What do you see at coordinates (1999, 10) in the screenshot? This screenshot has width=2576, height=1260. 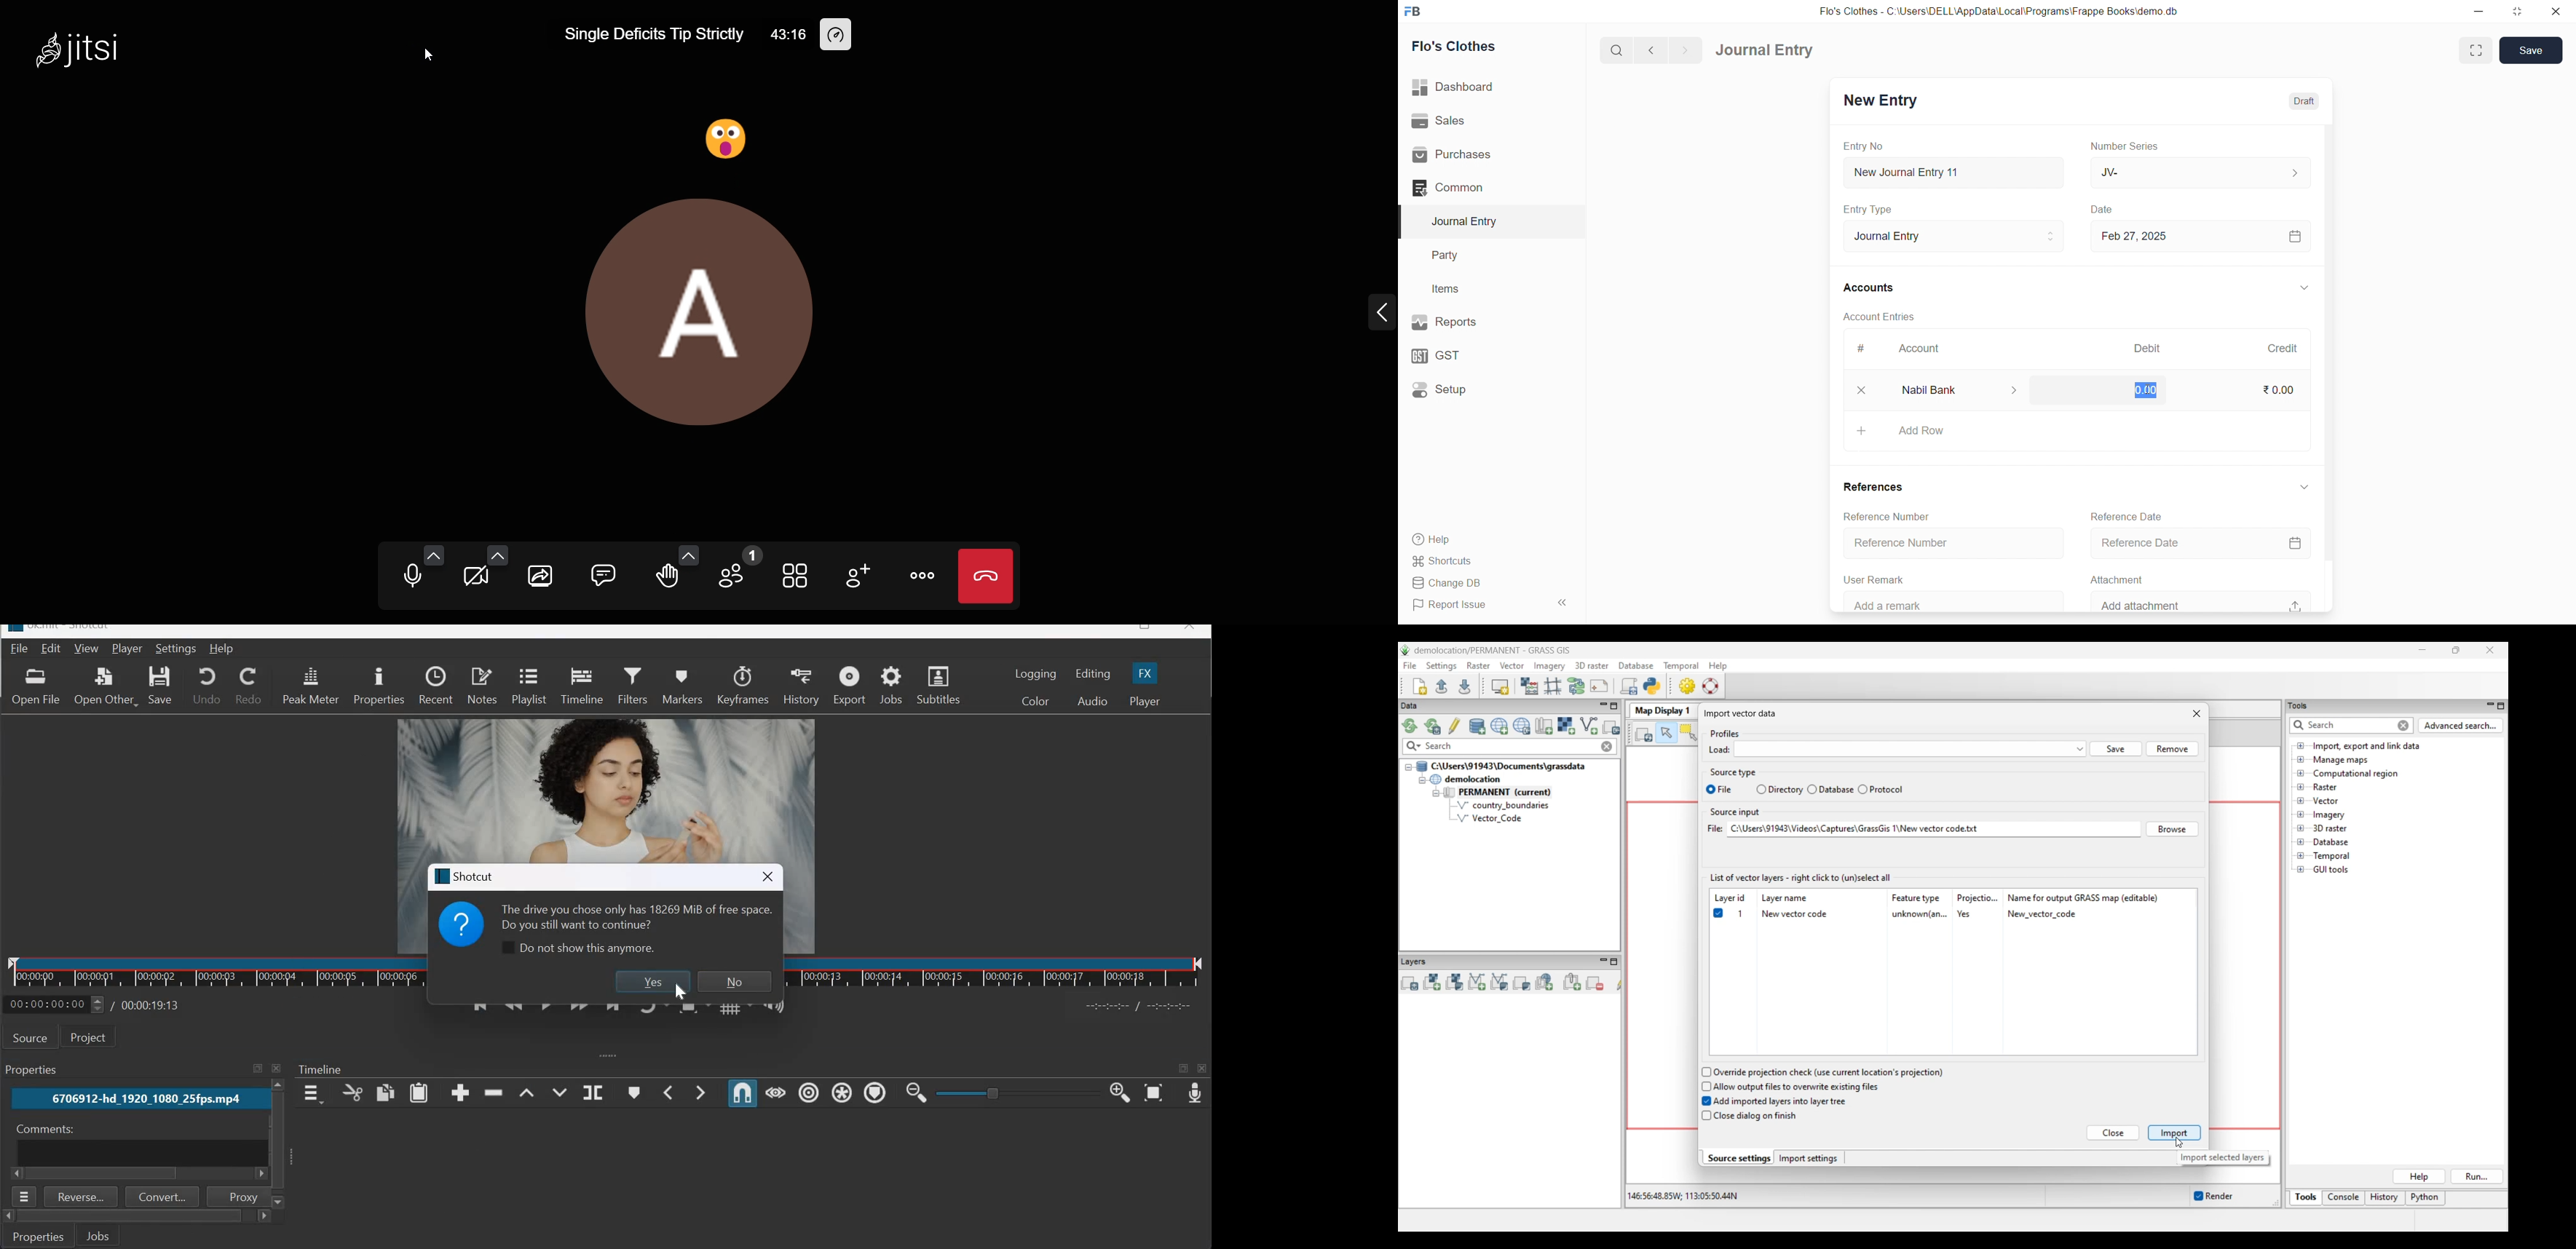 I see `Flo's Clothes - C:\Users\DELL\AppData\Local\Programs\Frappe Books\demo.db` at bounding box center [1999, 10].